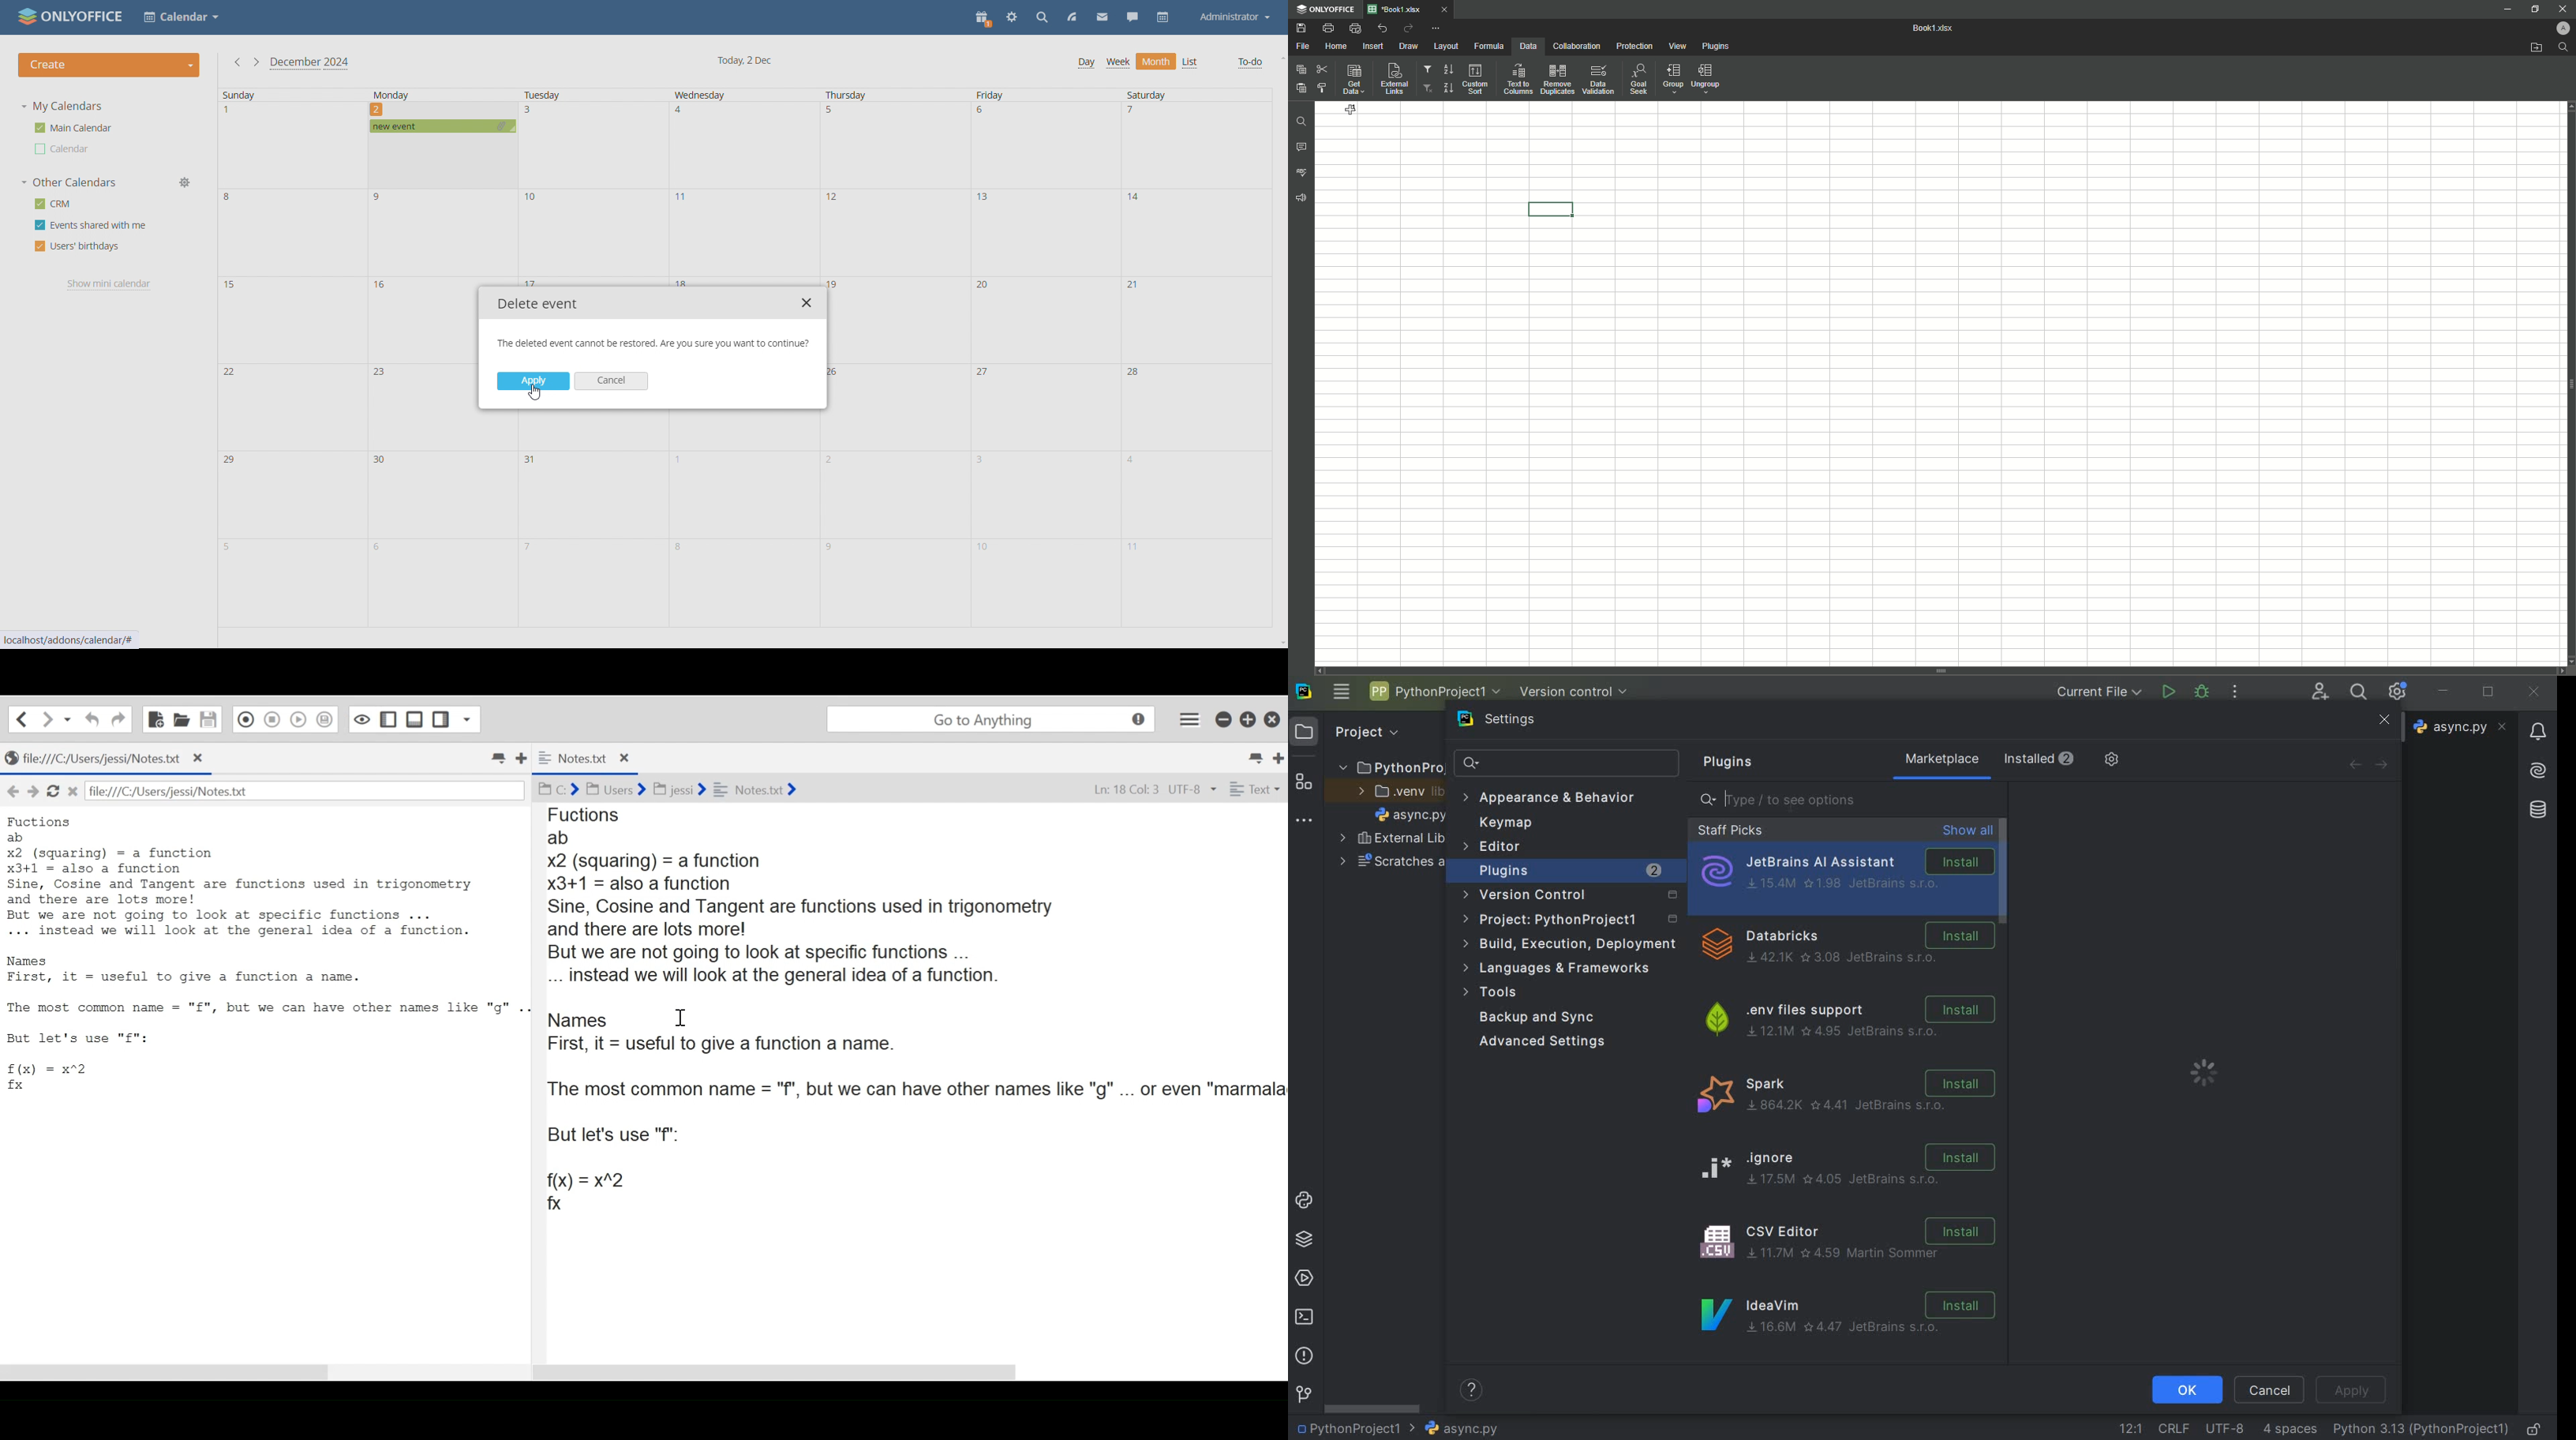 The image size is (2576, 1456). I want to click on To-do, so click(1250, 62).